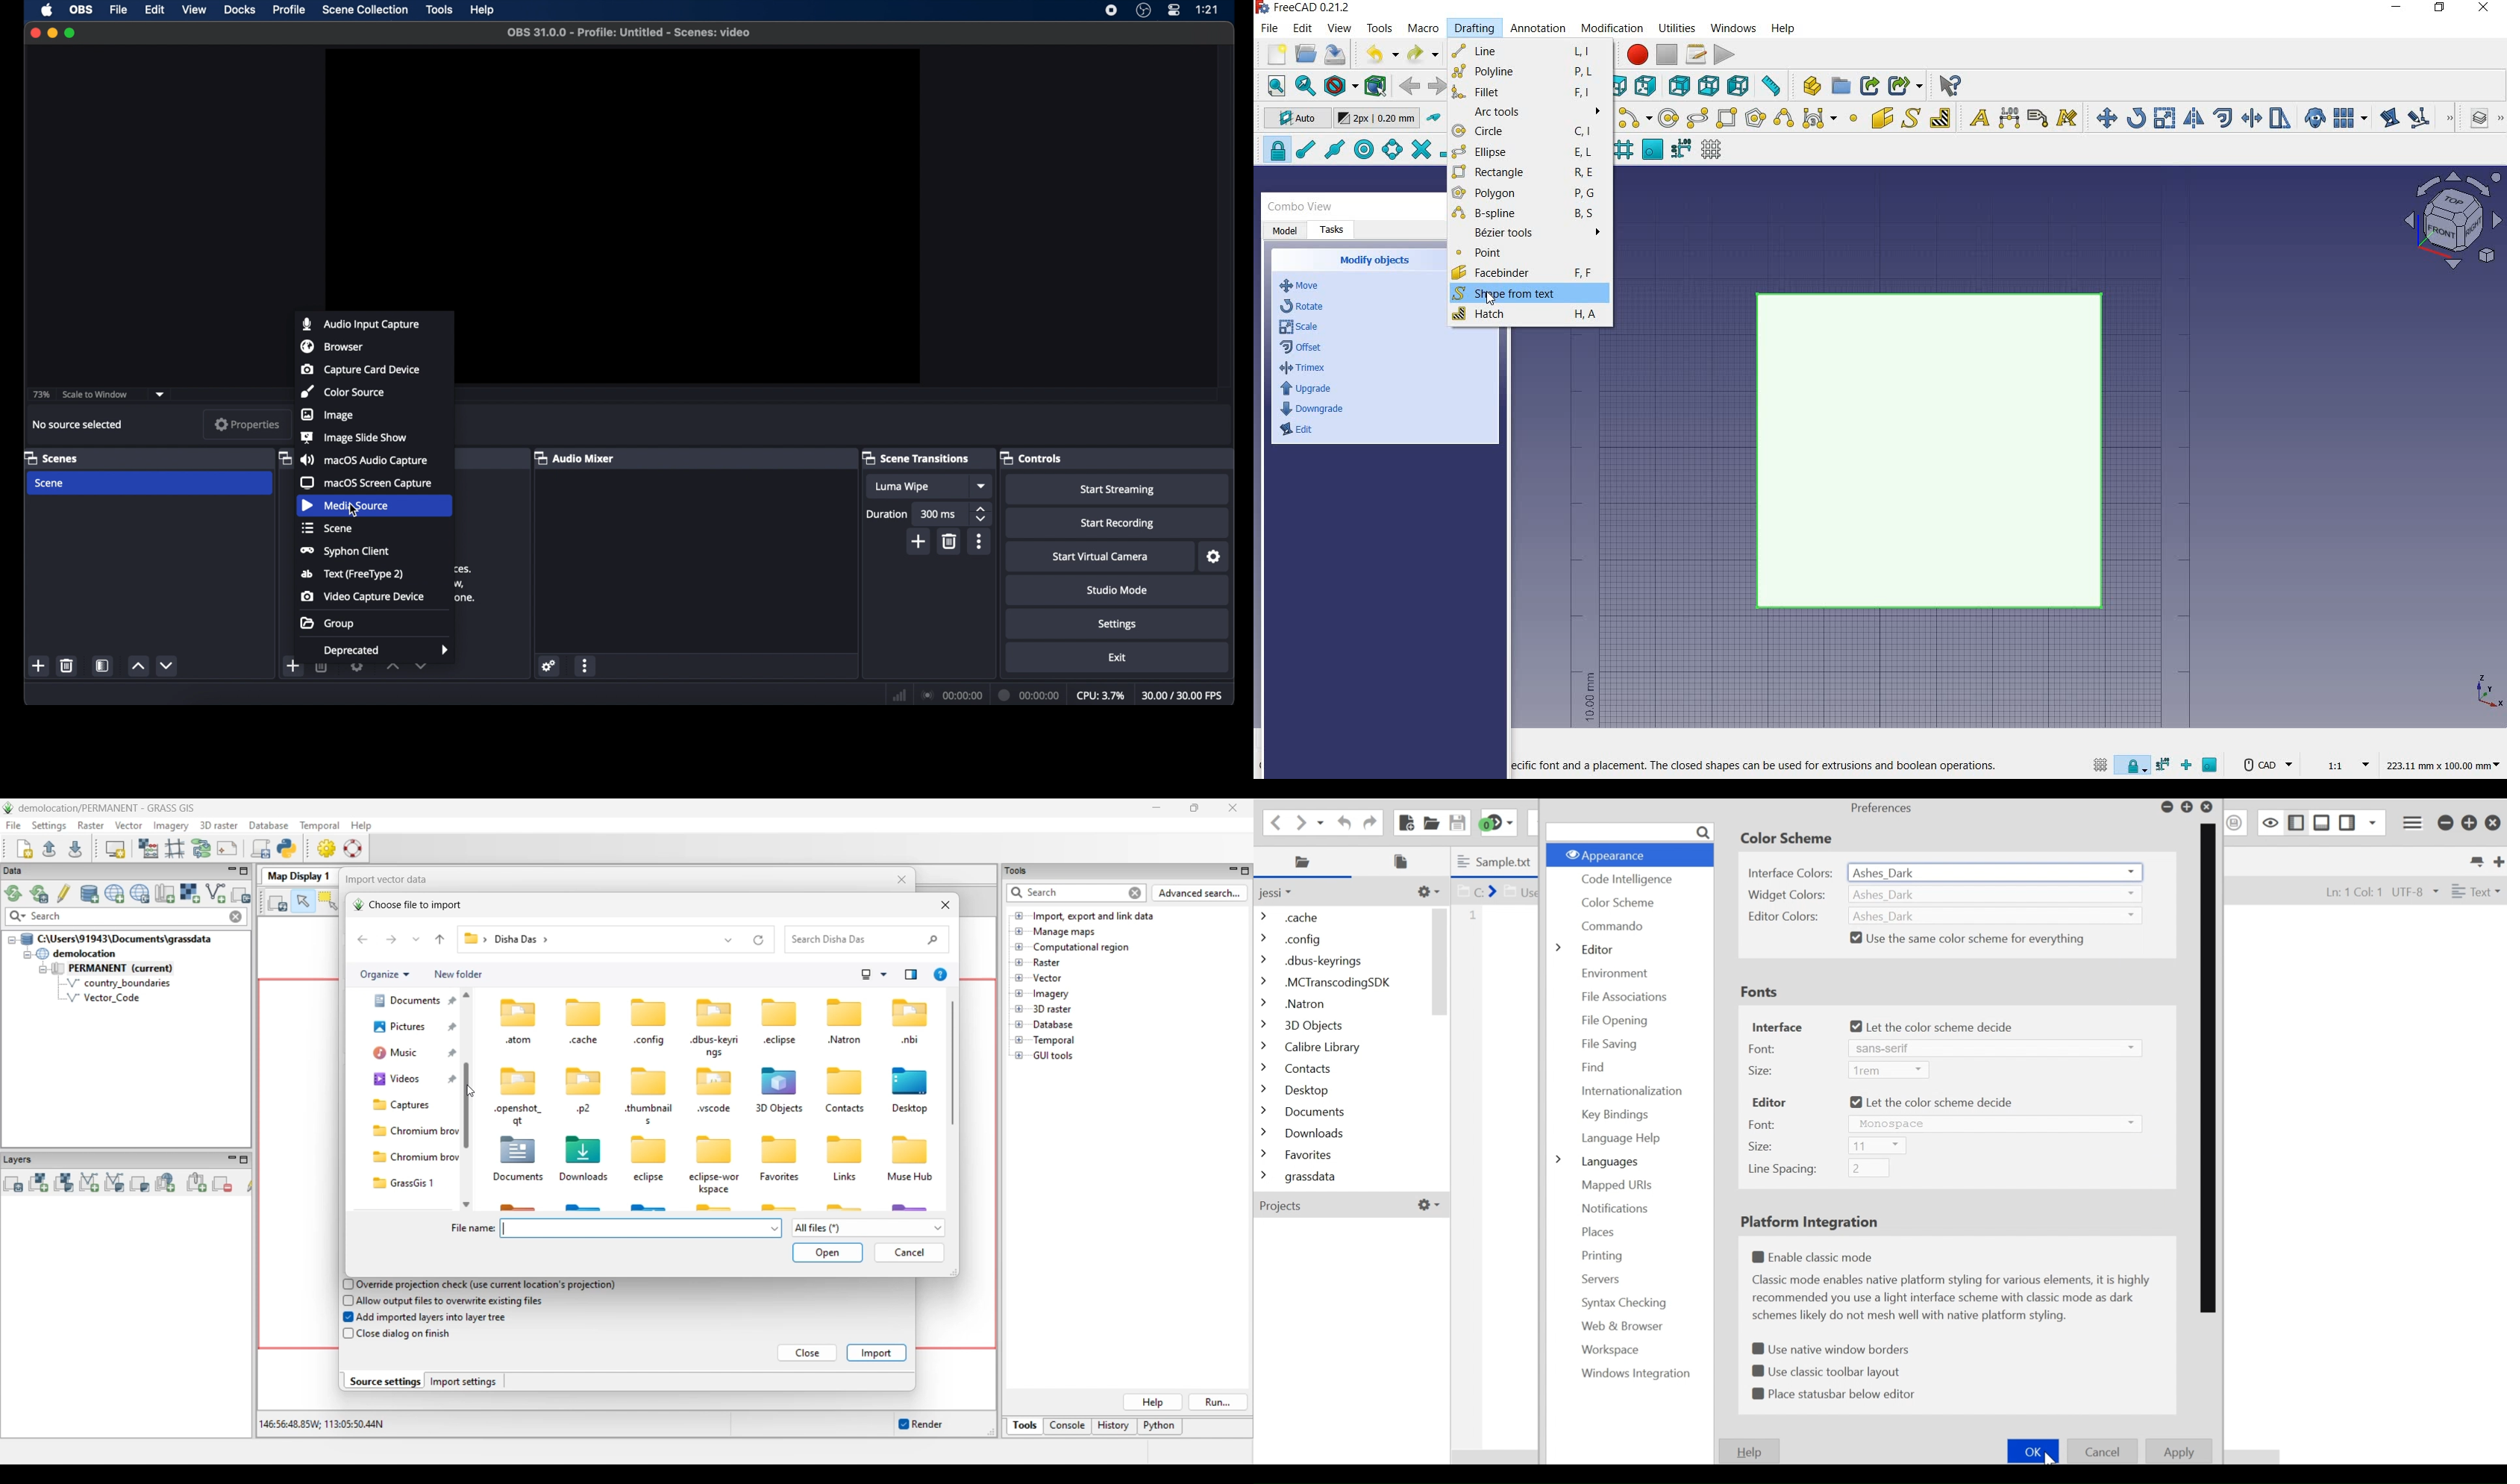  I want to click on scenes, so click(52, 458).